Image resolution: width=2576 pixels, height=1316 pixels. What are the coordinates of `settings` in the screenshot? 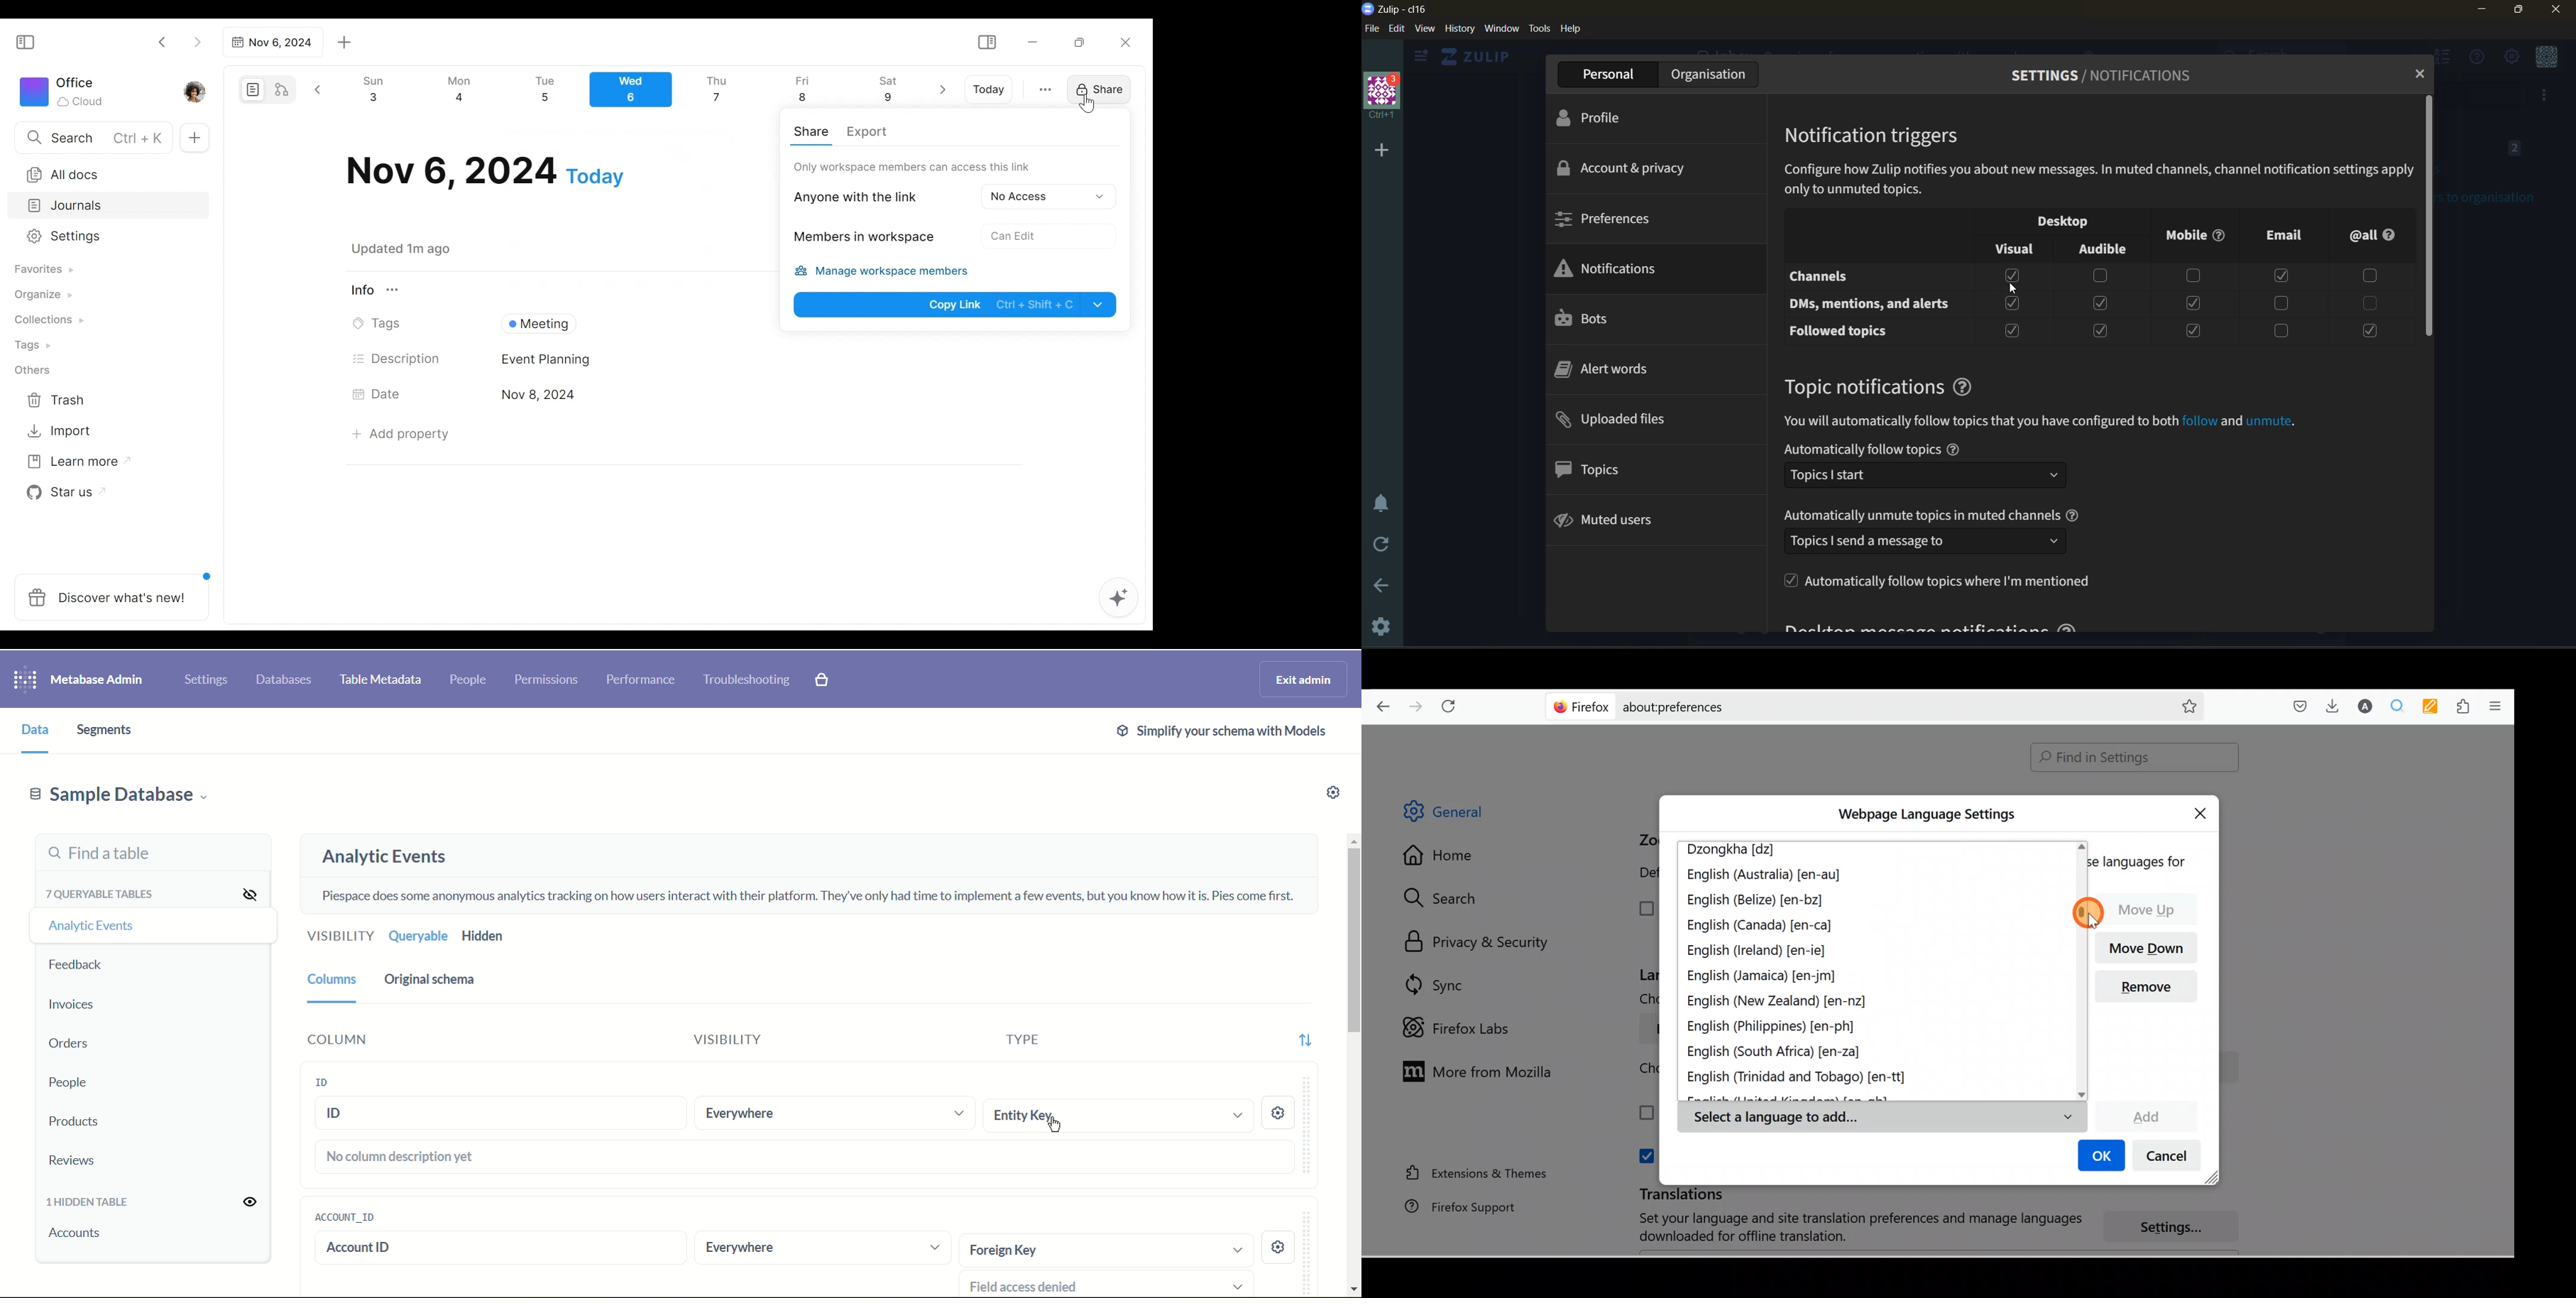 It's located at (206, 681).